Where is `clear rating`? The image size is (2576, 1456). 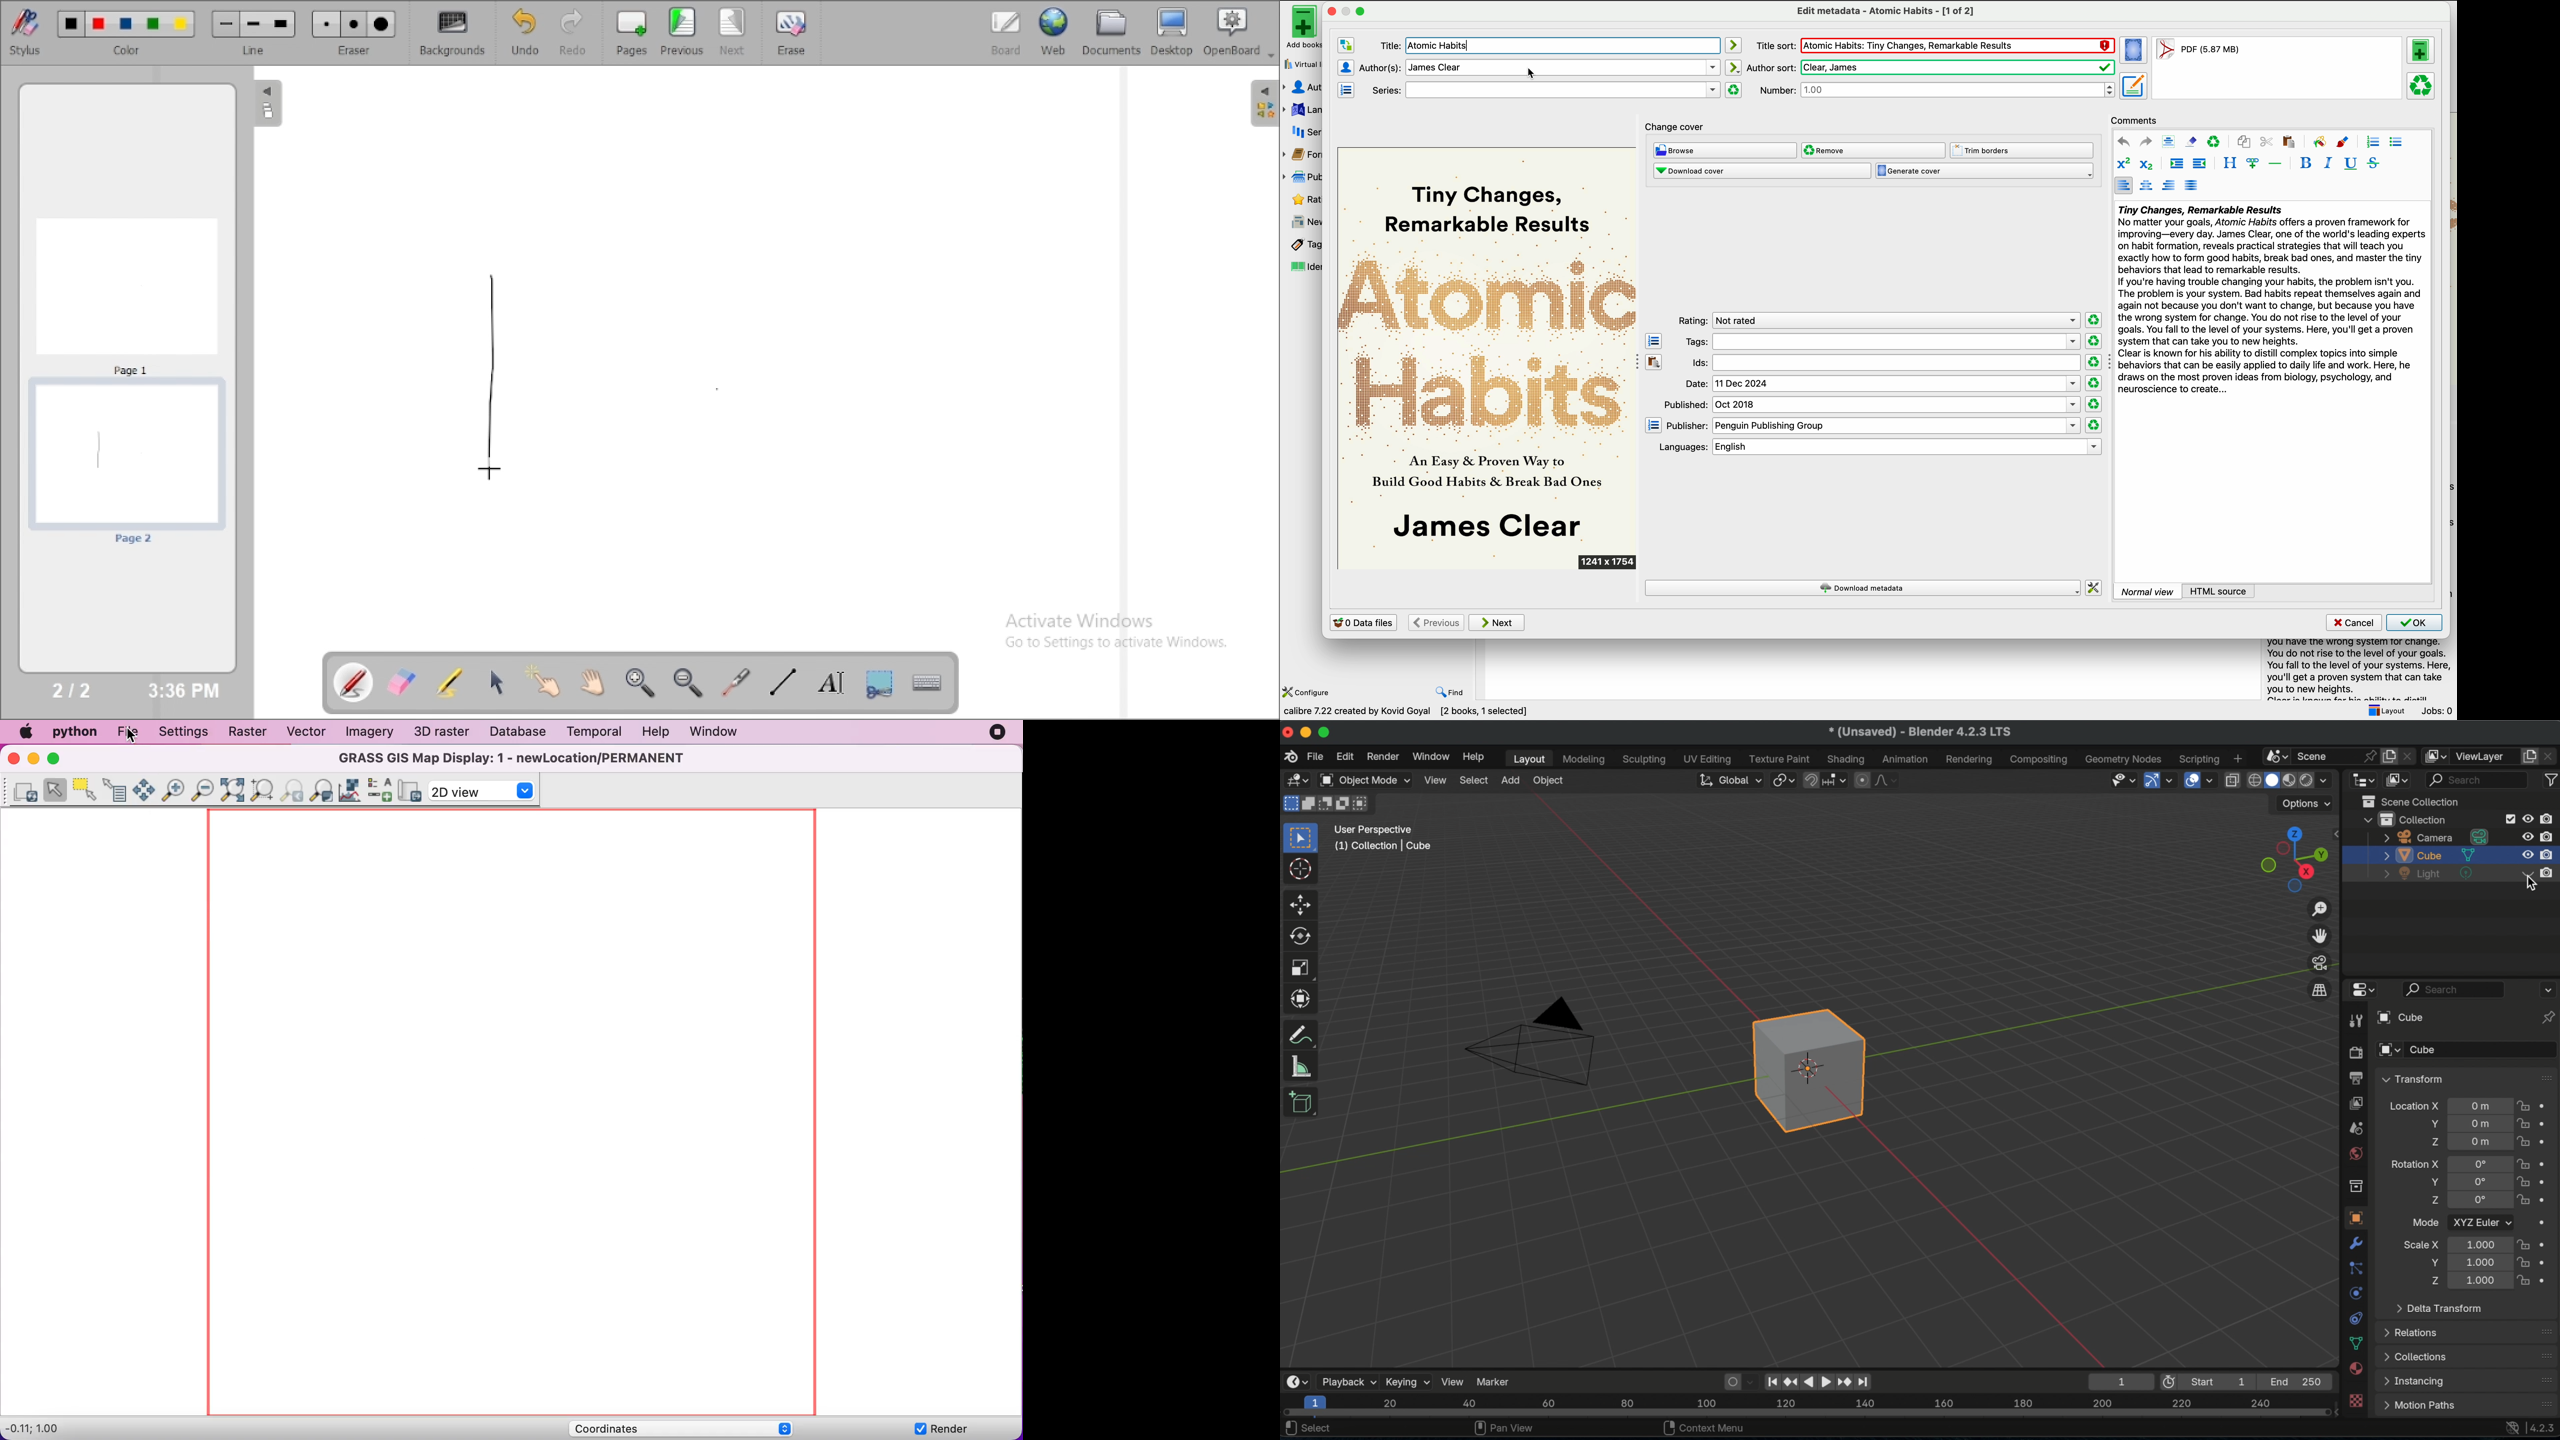 clear rating is located at coordinates (2094, 425).